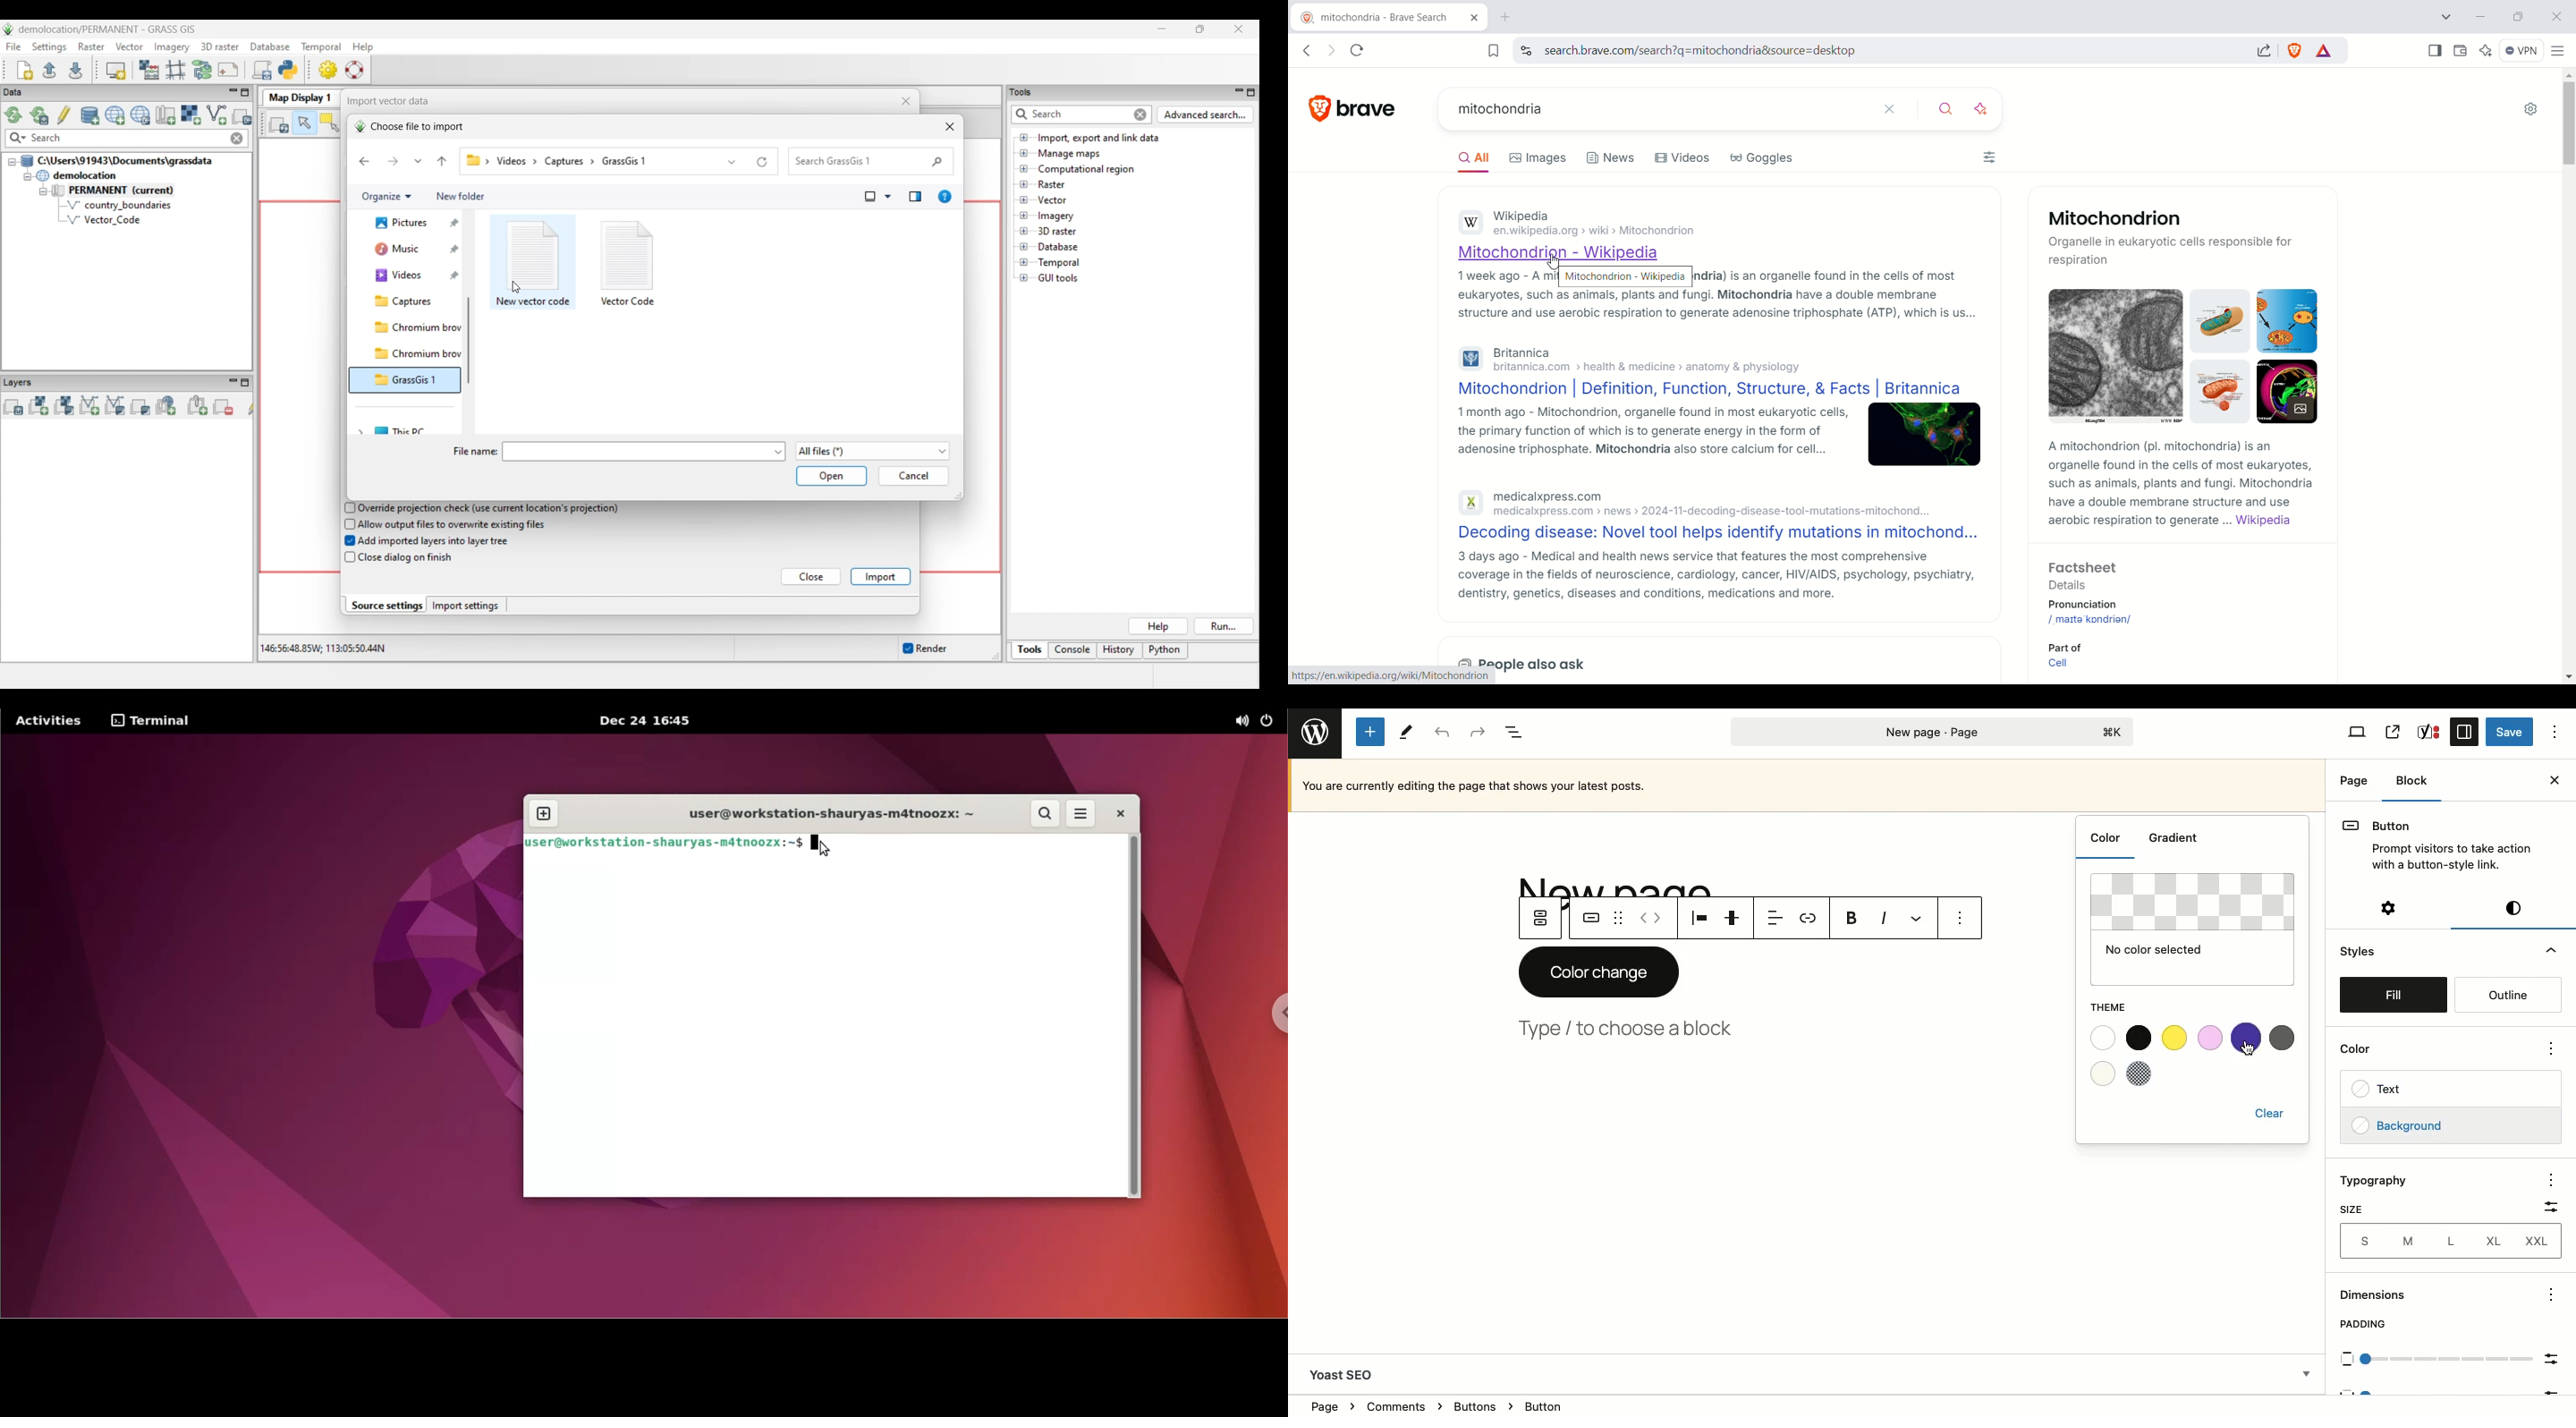  I want to click on medicalxpress.com, so click(1556, 496).